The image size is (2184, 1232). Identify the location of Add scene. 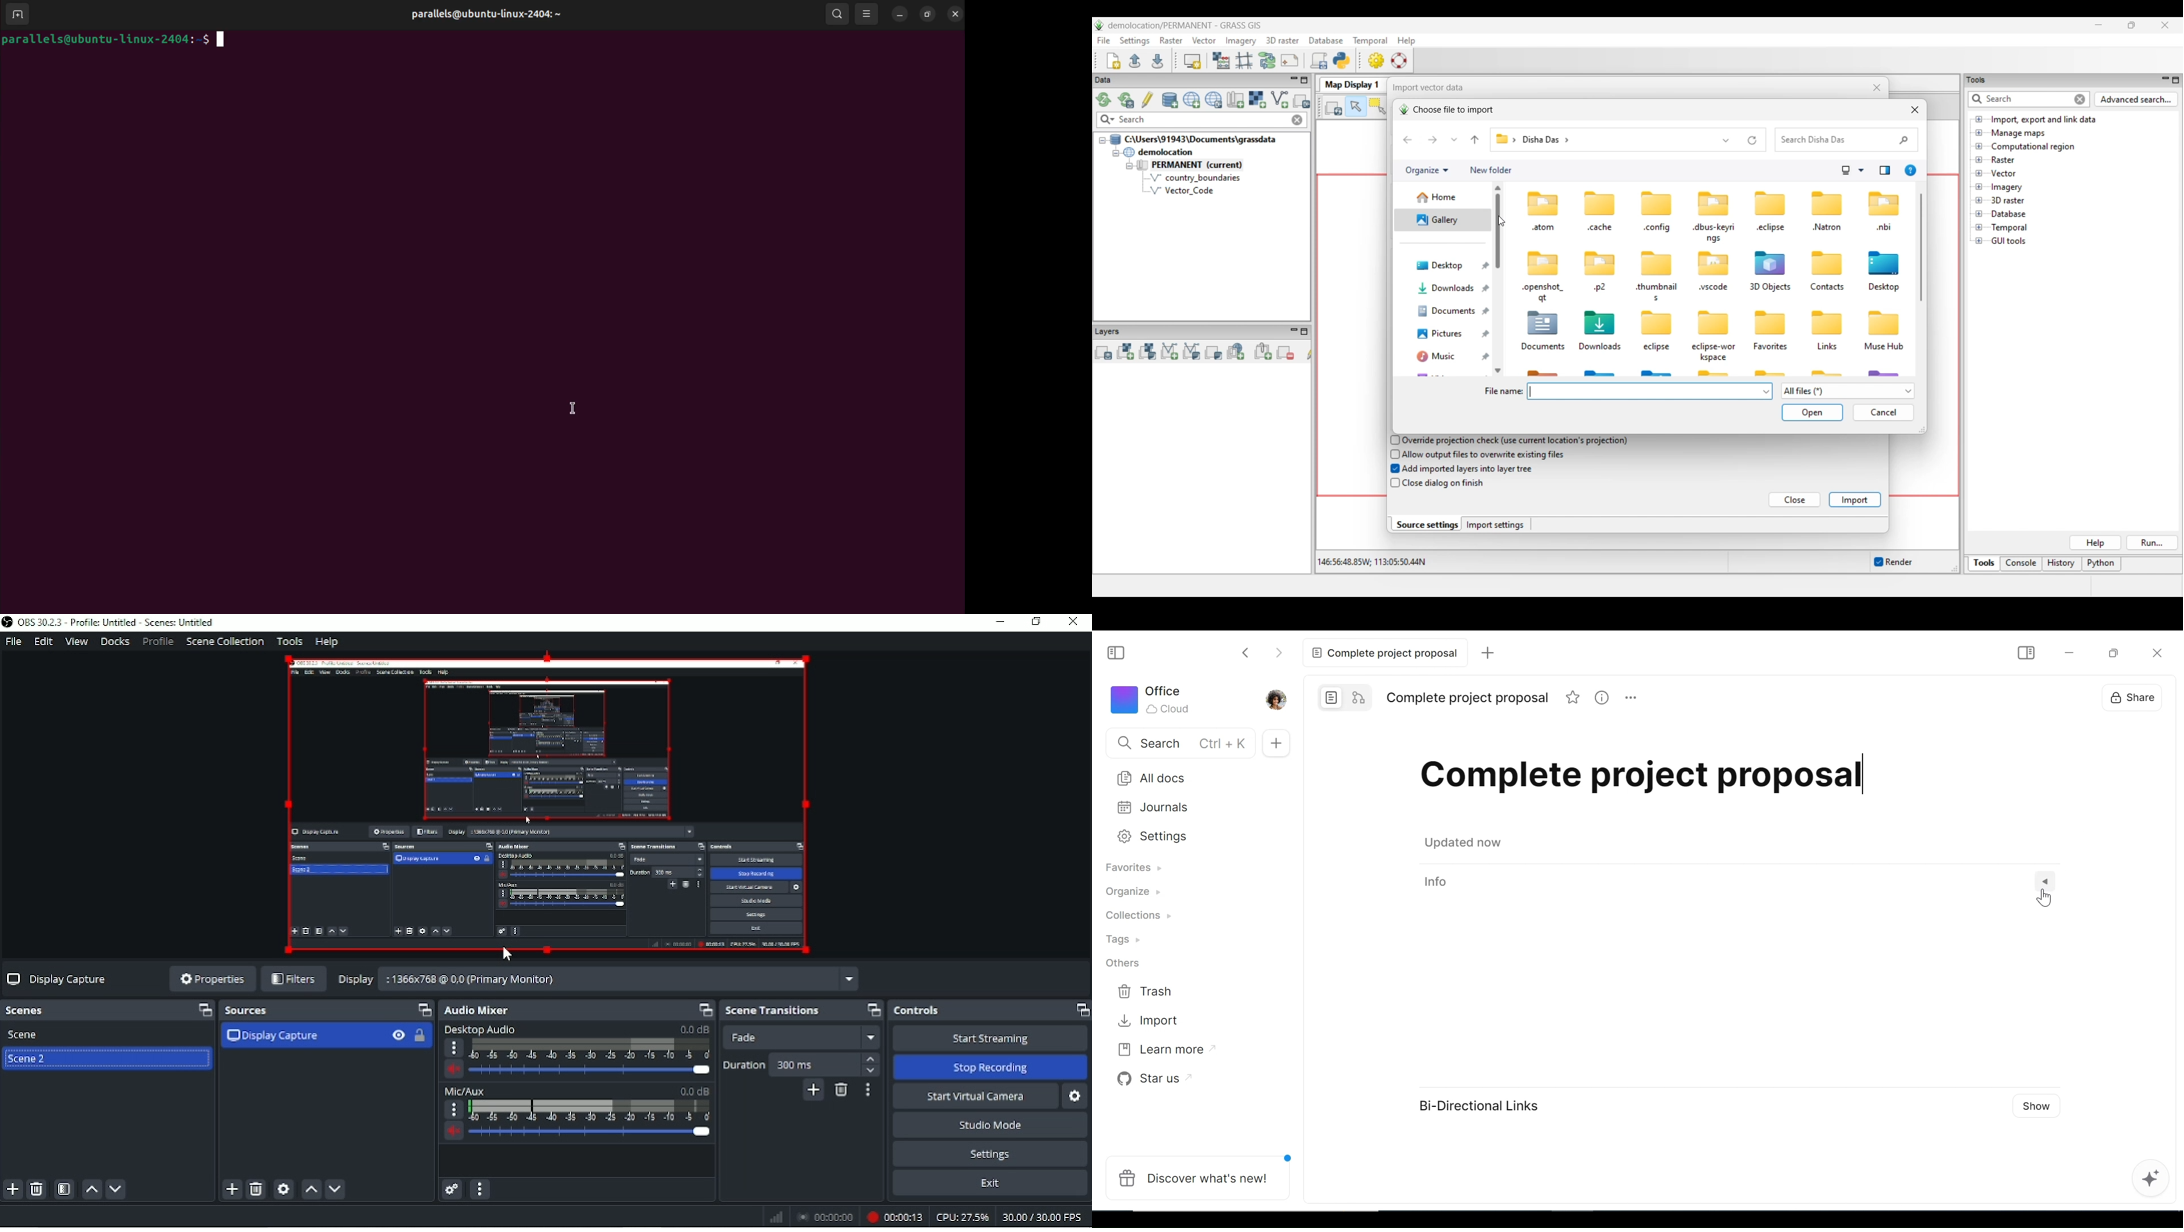
(12, 1190).